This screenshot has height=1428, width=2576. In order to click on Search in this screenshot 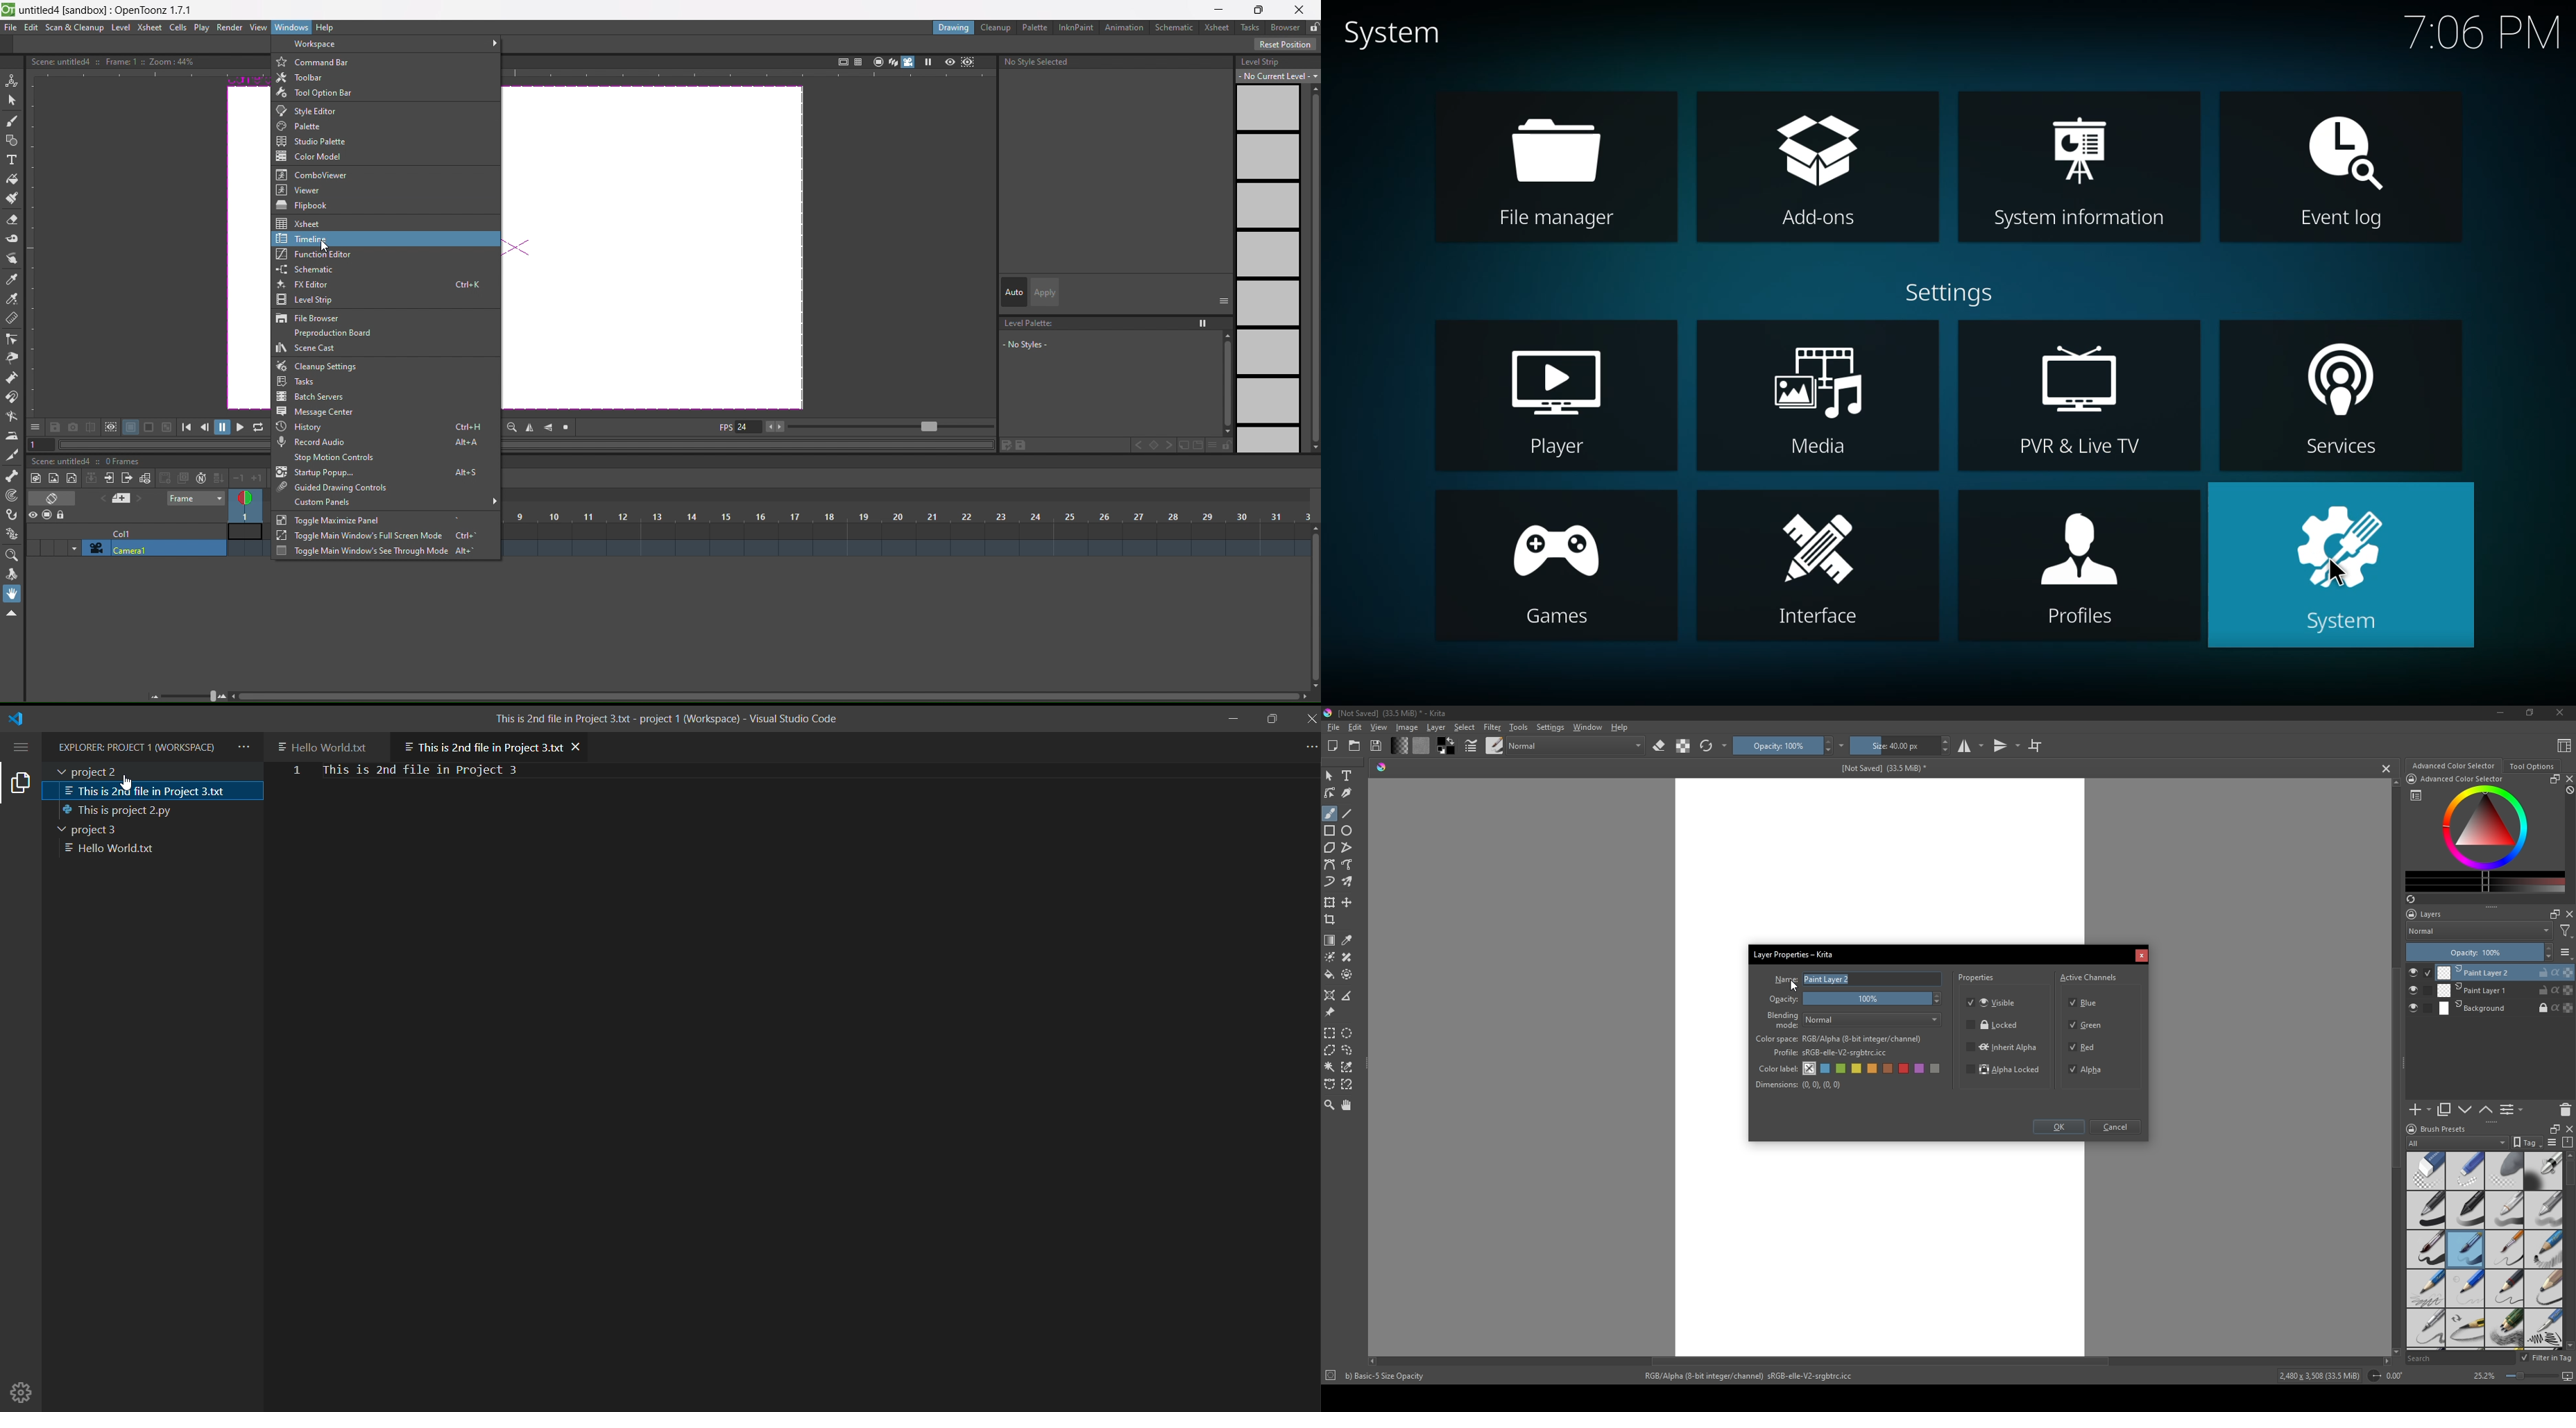, I will do `click(2460, 1359)`.